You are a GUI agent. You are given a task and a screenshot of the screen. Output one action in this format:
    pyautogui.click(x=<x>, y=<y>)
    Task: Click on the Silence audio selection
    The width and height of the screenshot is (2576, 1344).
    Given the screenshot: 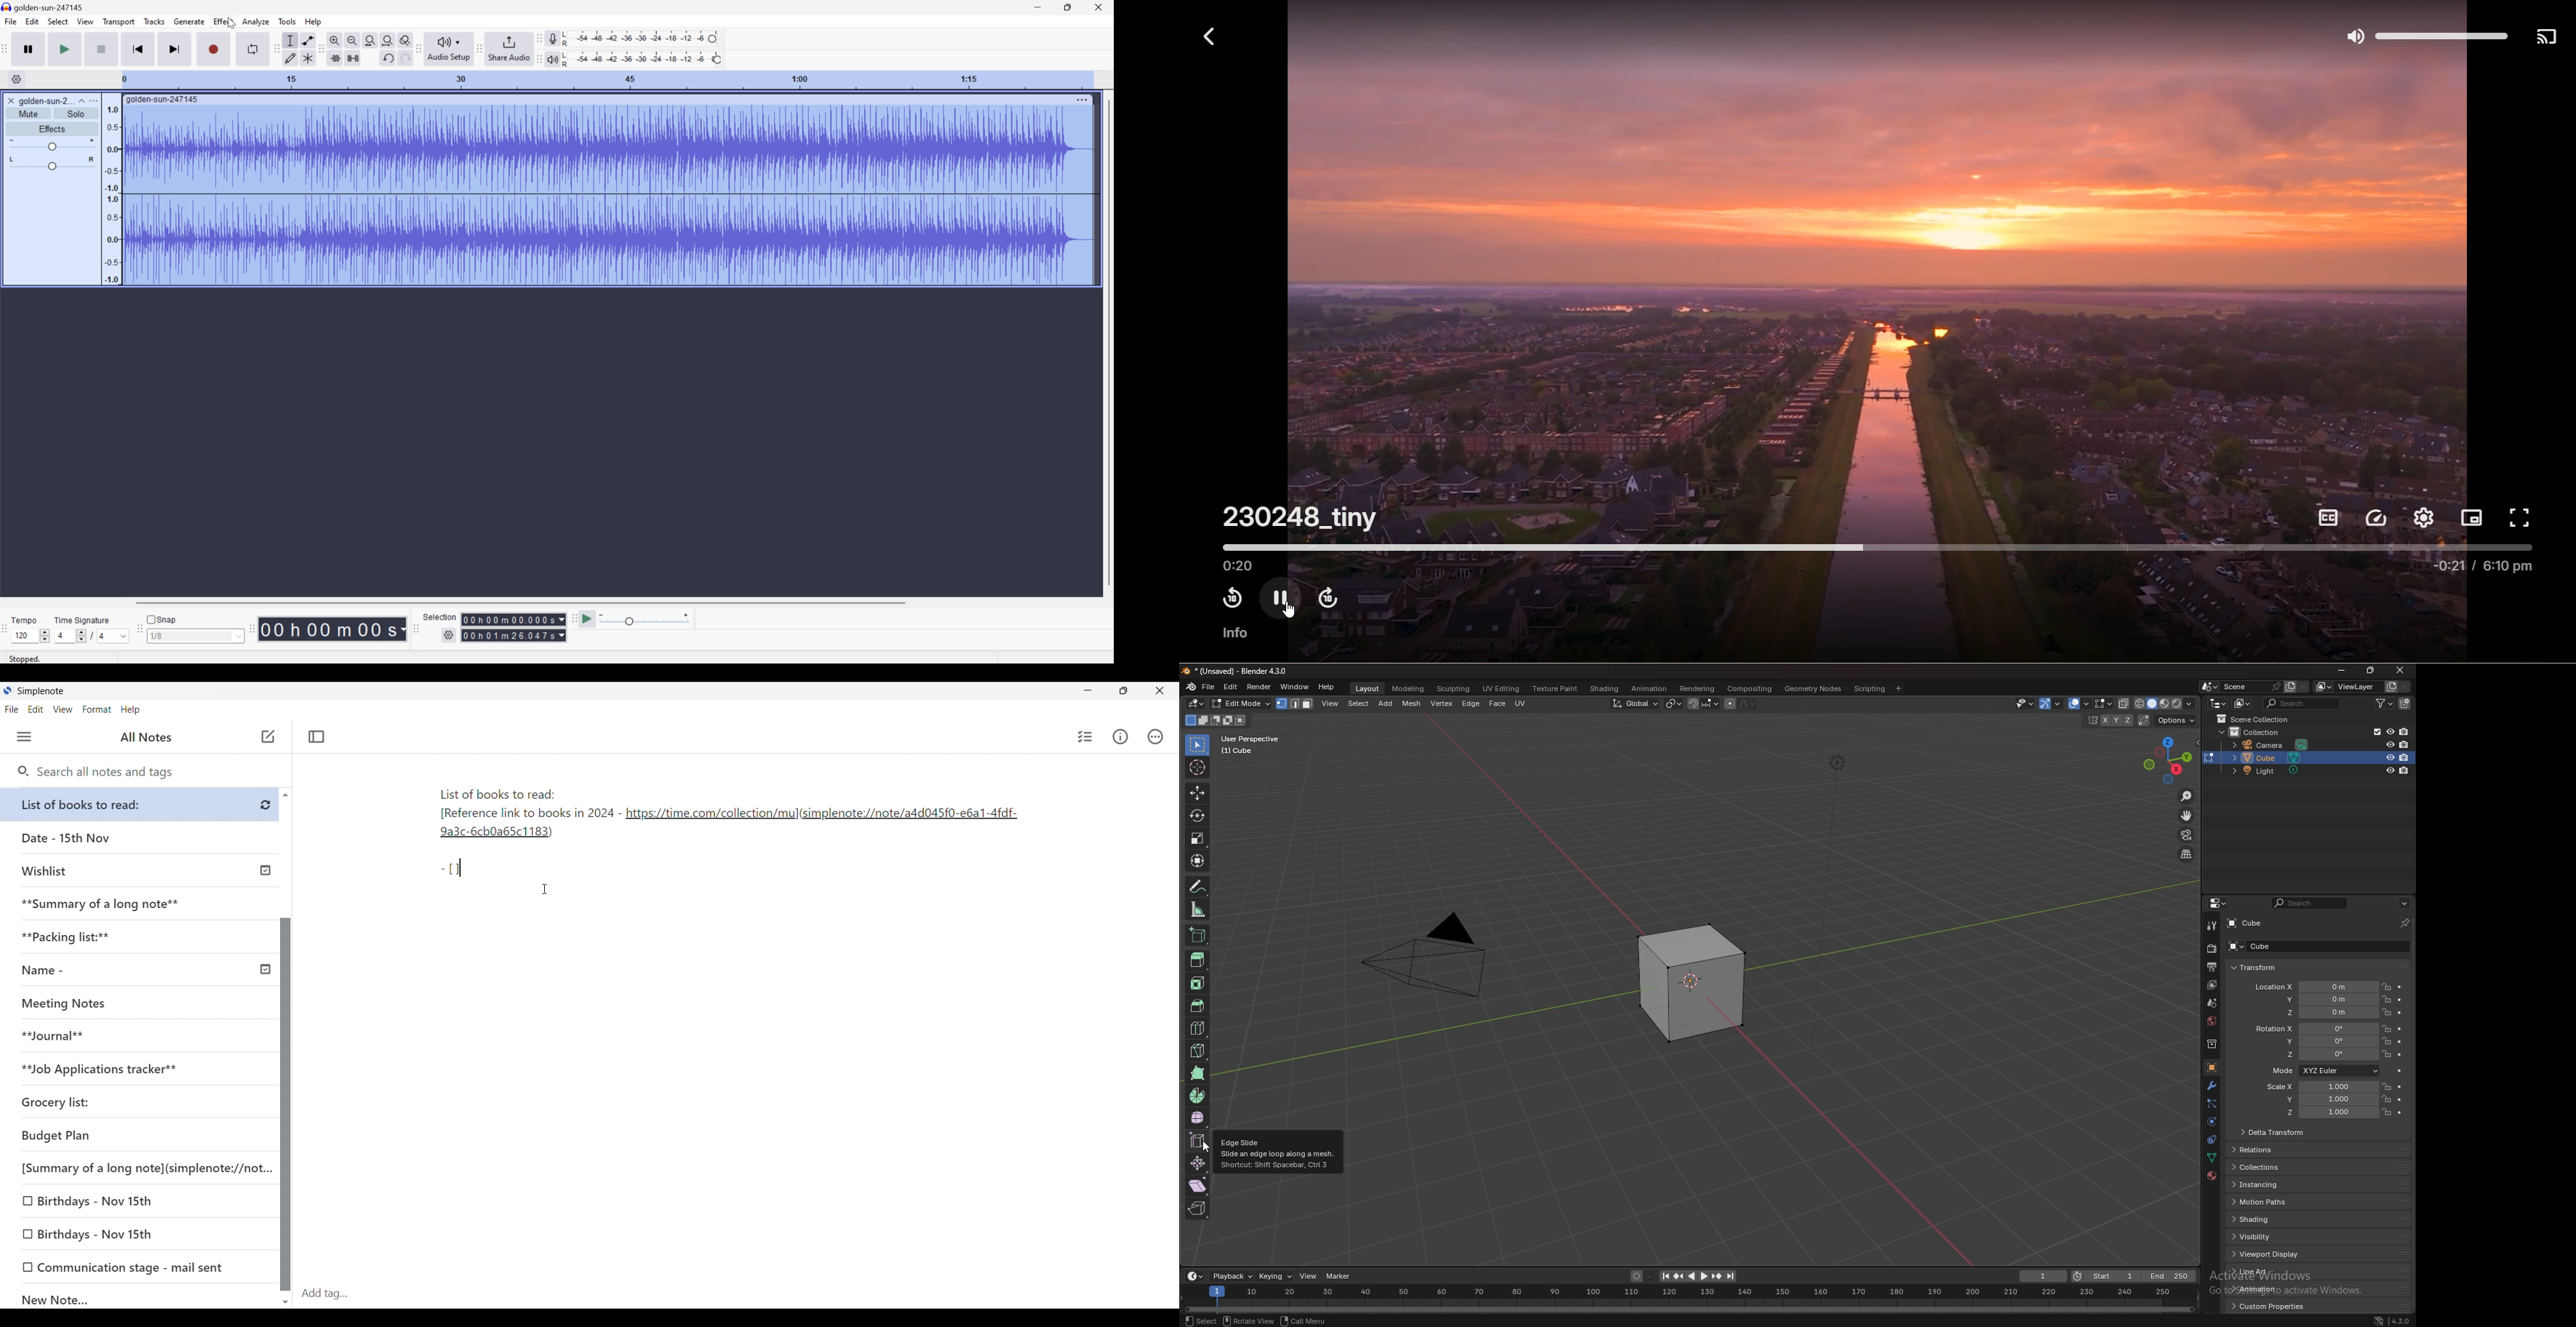 What is the action you would take?
    pyautogui.click(x=353, y=58)
    